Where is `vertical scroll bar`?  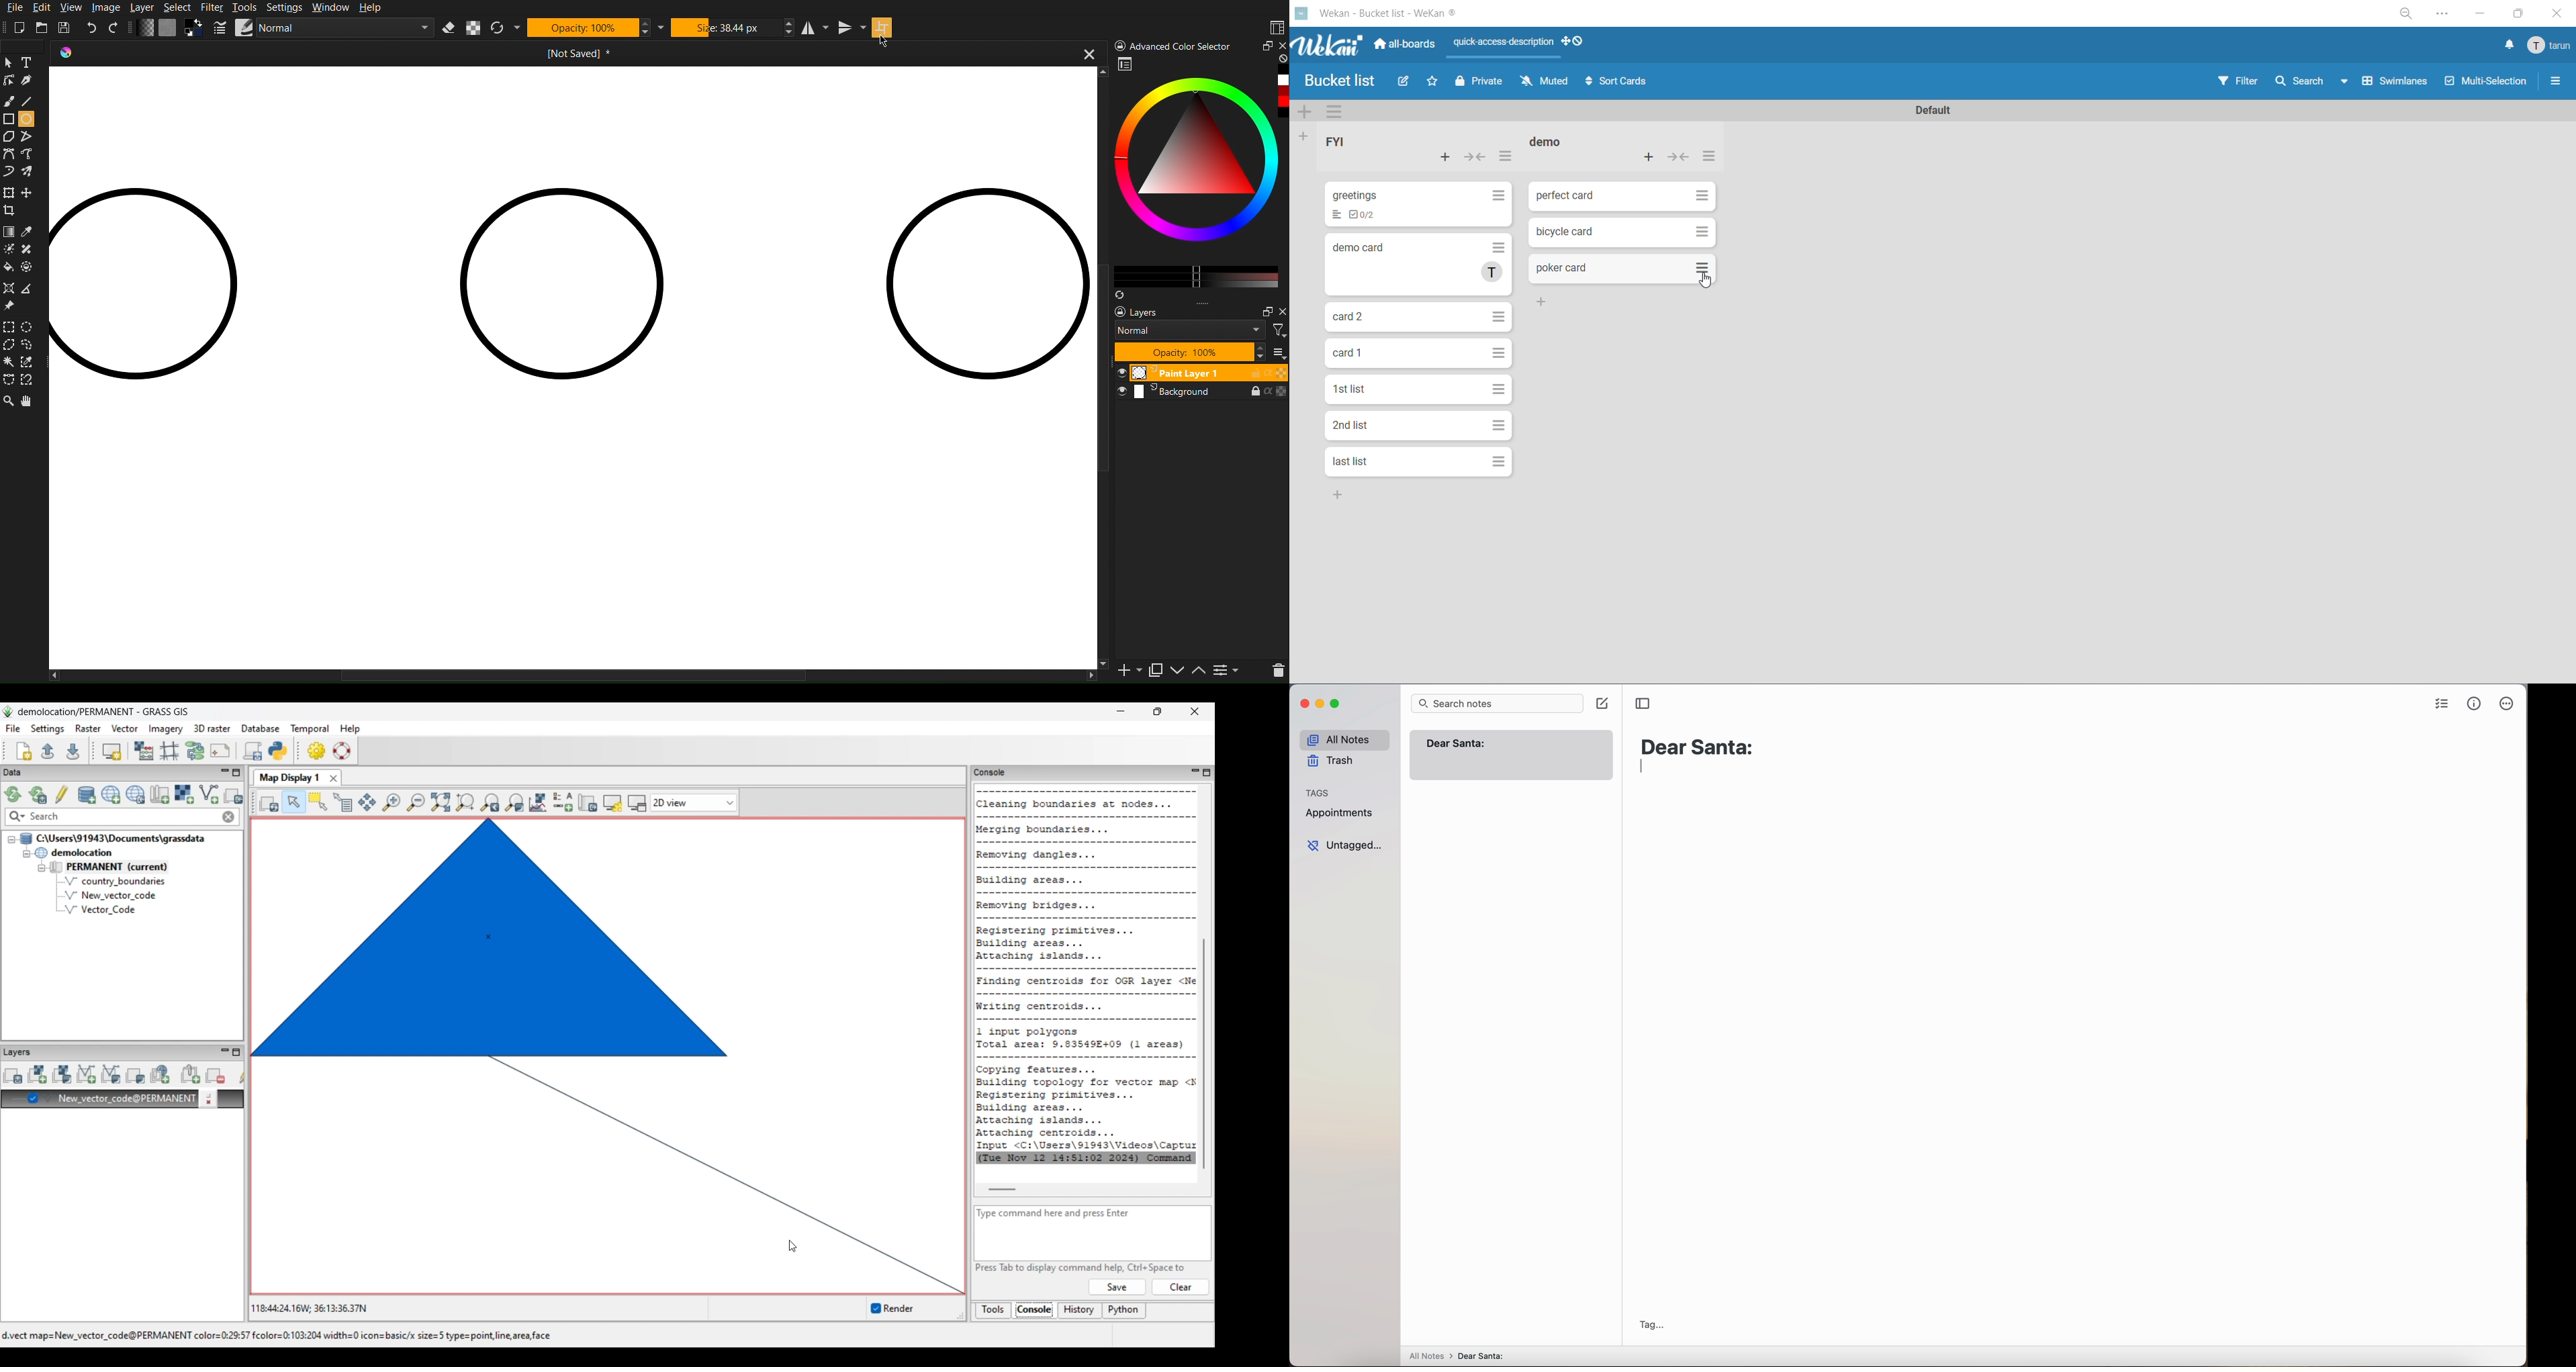 vertical scroll bar is located at coordinates (1095, 332).